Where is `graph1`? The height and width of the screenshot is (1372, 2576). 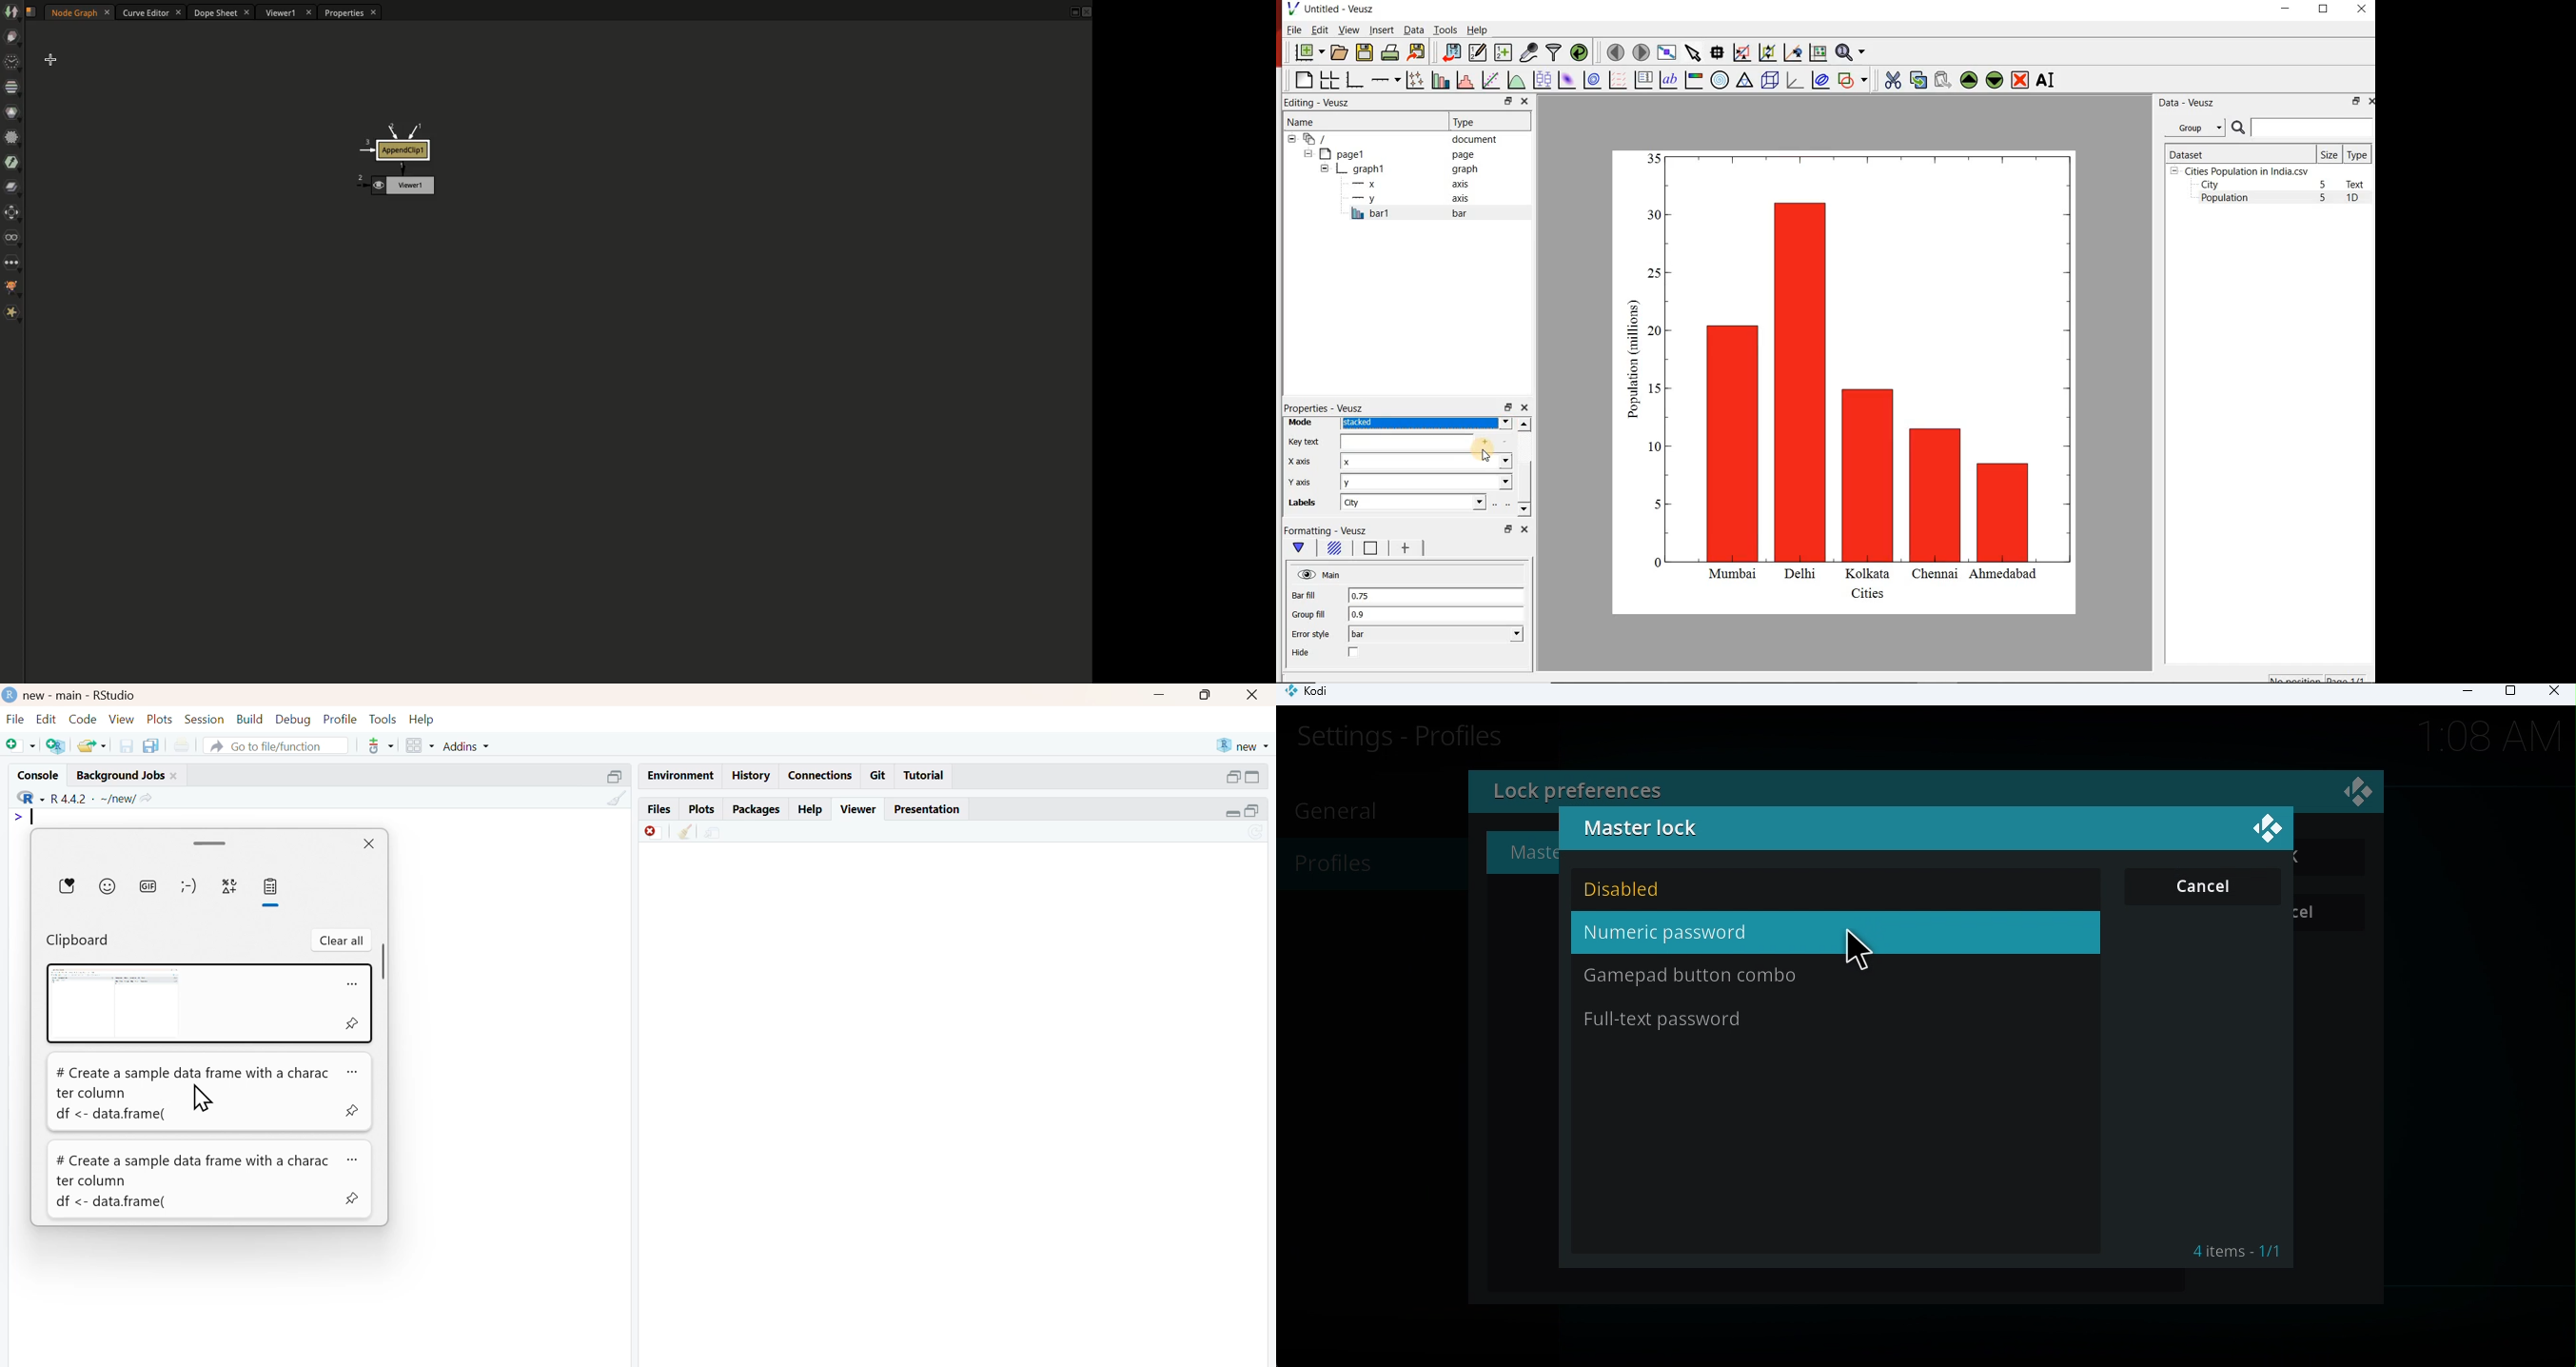 graph1 is located at coordinates (1401, 169).